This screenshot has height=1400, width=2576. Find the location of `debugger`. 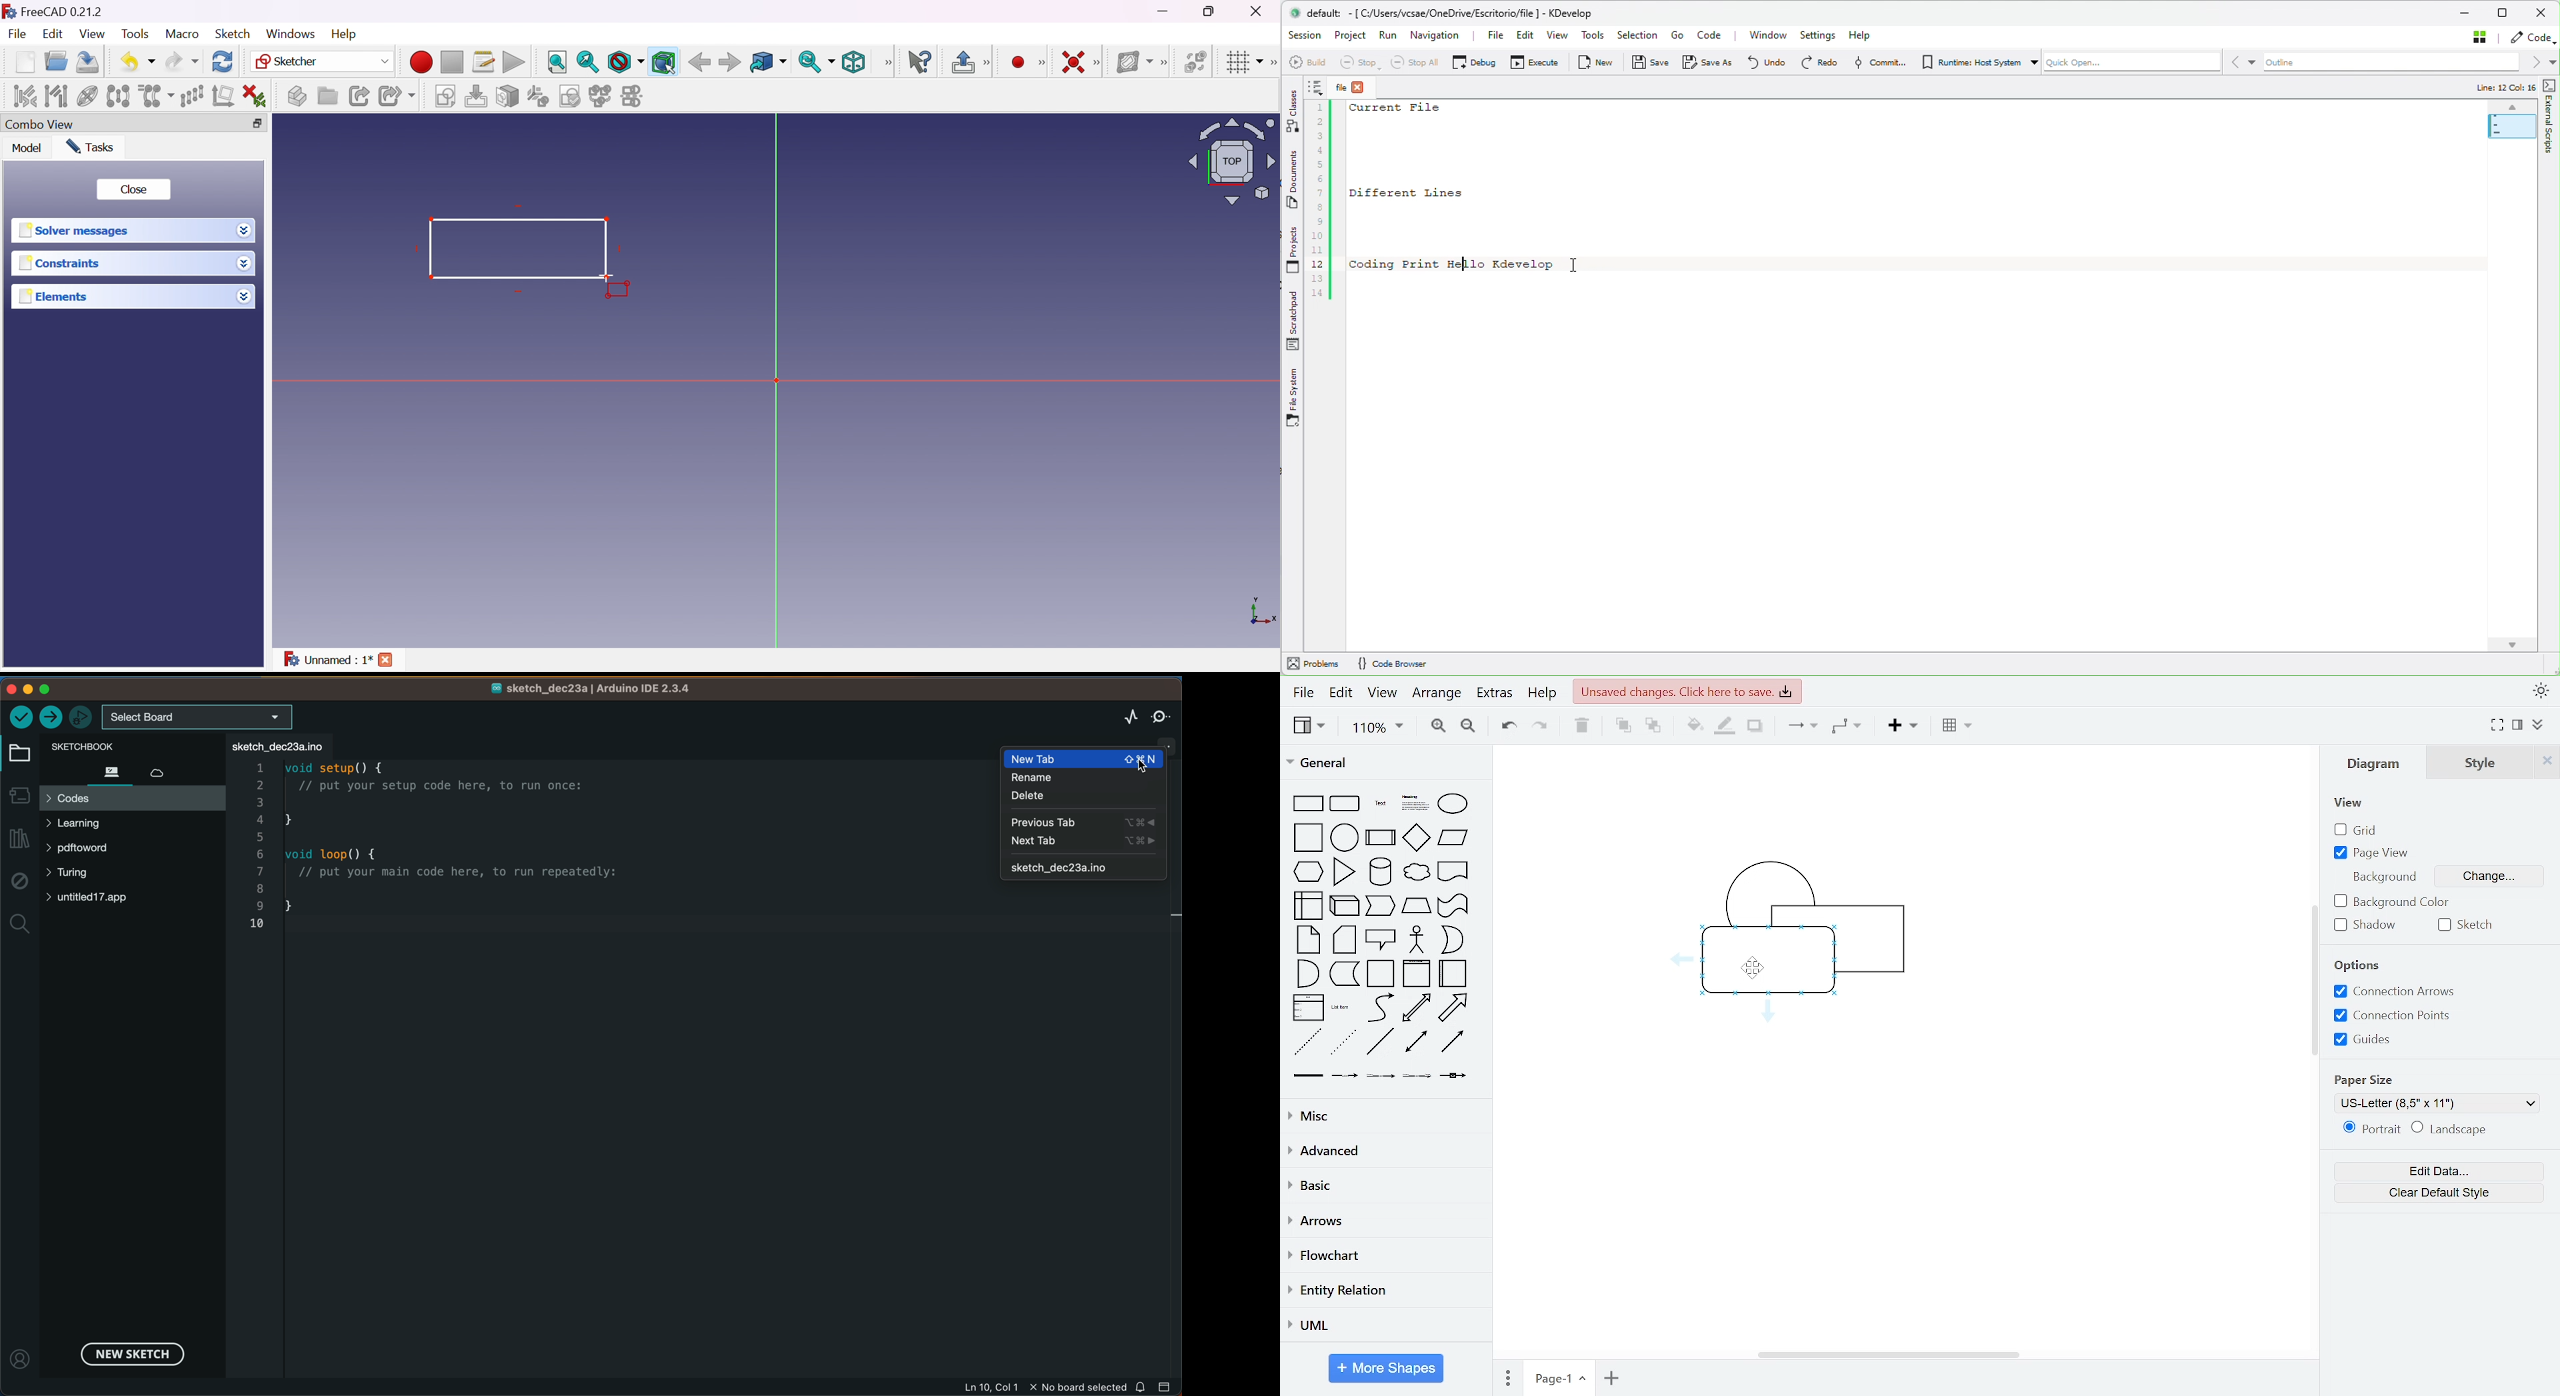

debugger is located at coordinates (82, 716).